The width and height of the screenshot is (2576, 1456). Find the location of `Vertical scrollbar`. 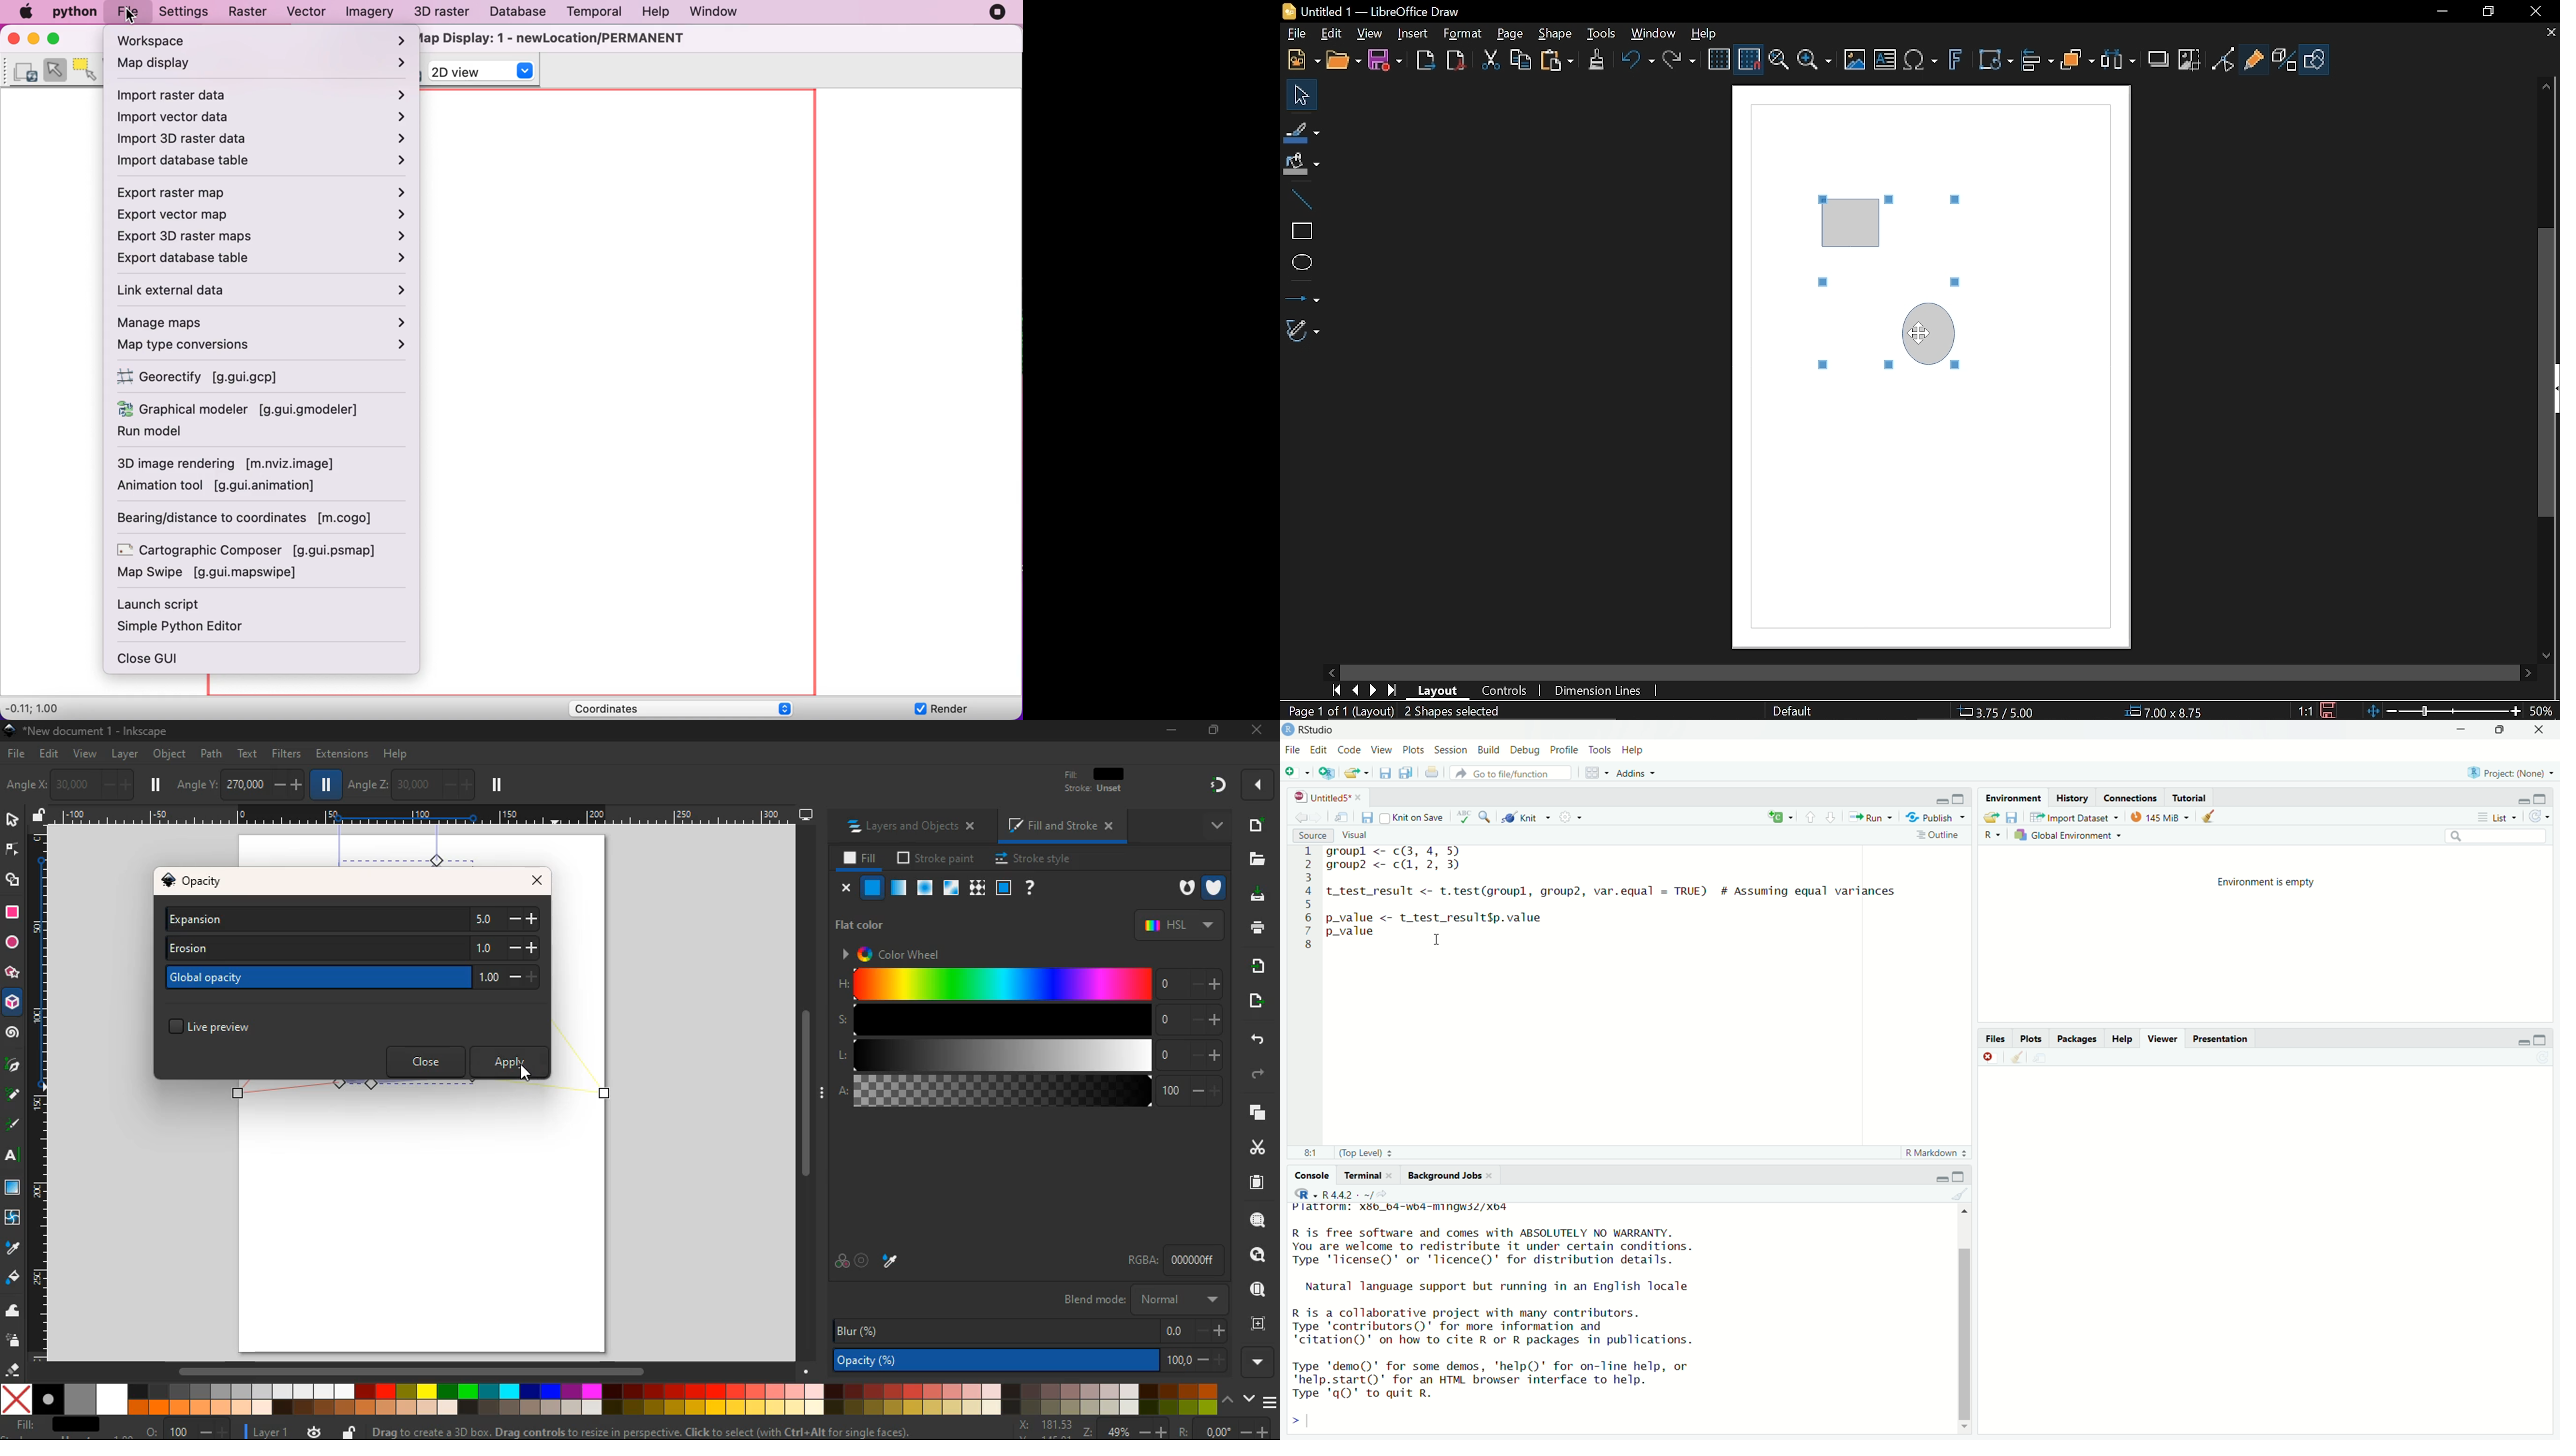

Vertical scrollbar is located at coordinates (2547, 374).